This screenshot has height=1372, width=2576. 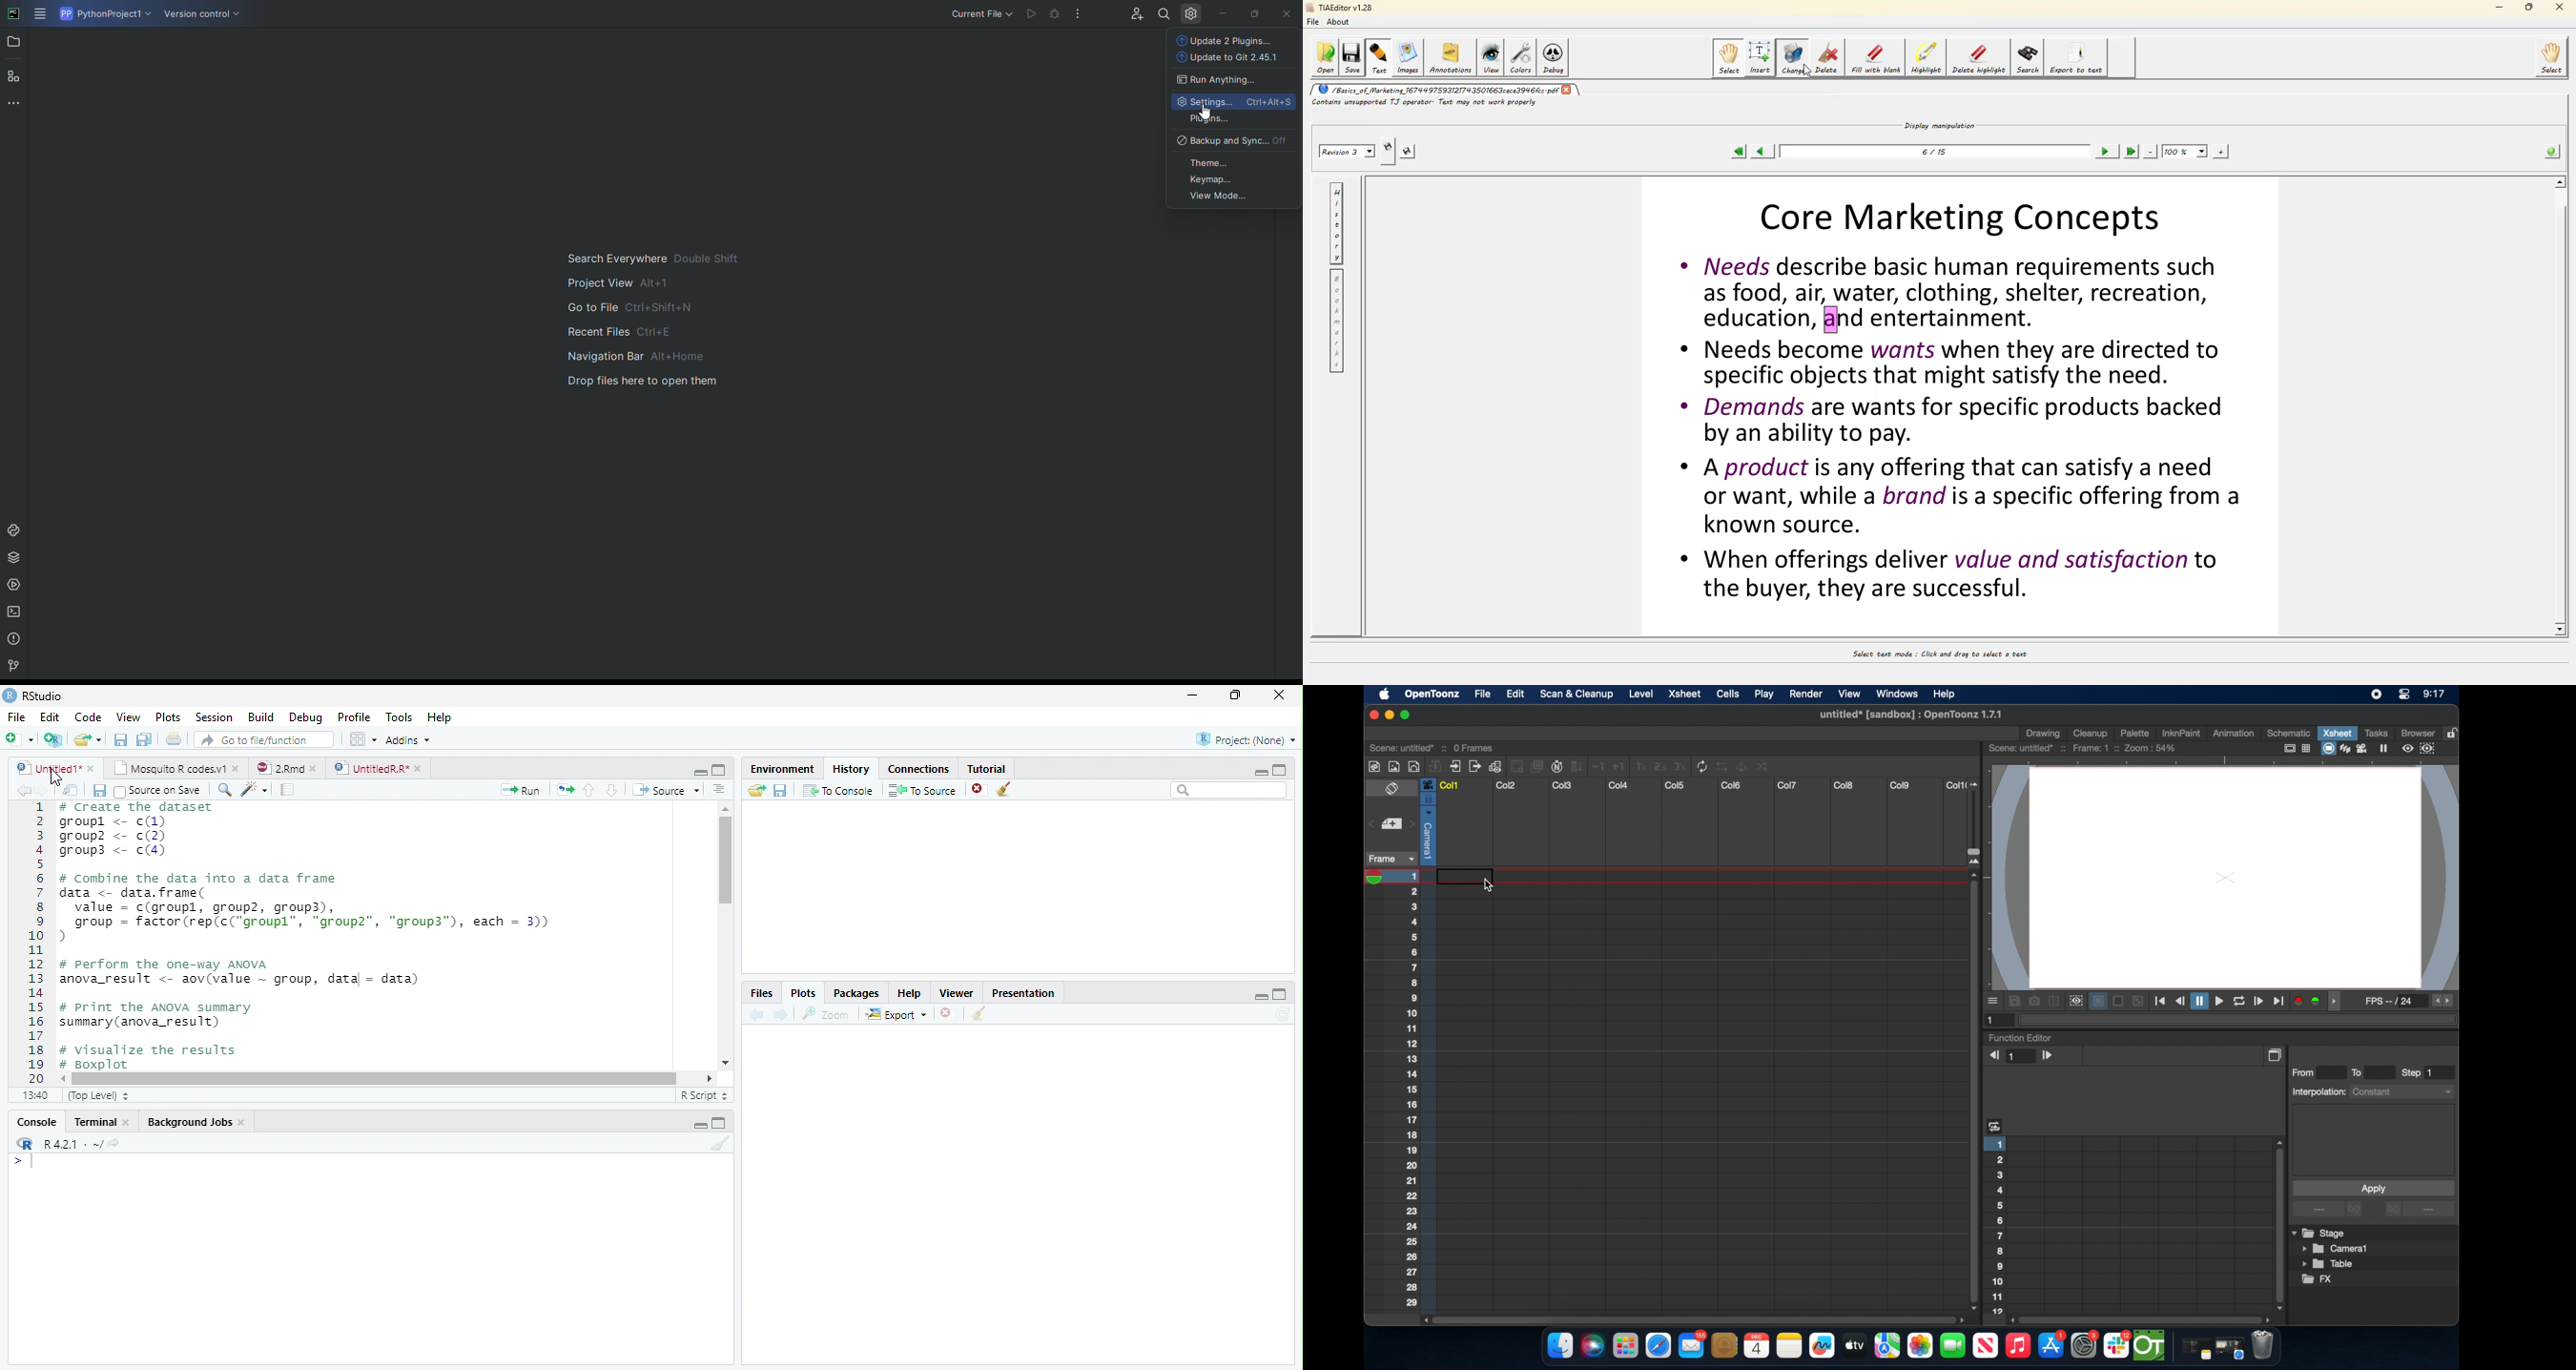 I want to click on Go to previous section, so click(x=588, y=789).